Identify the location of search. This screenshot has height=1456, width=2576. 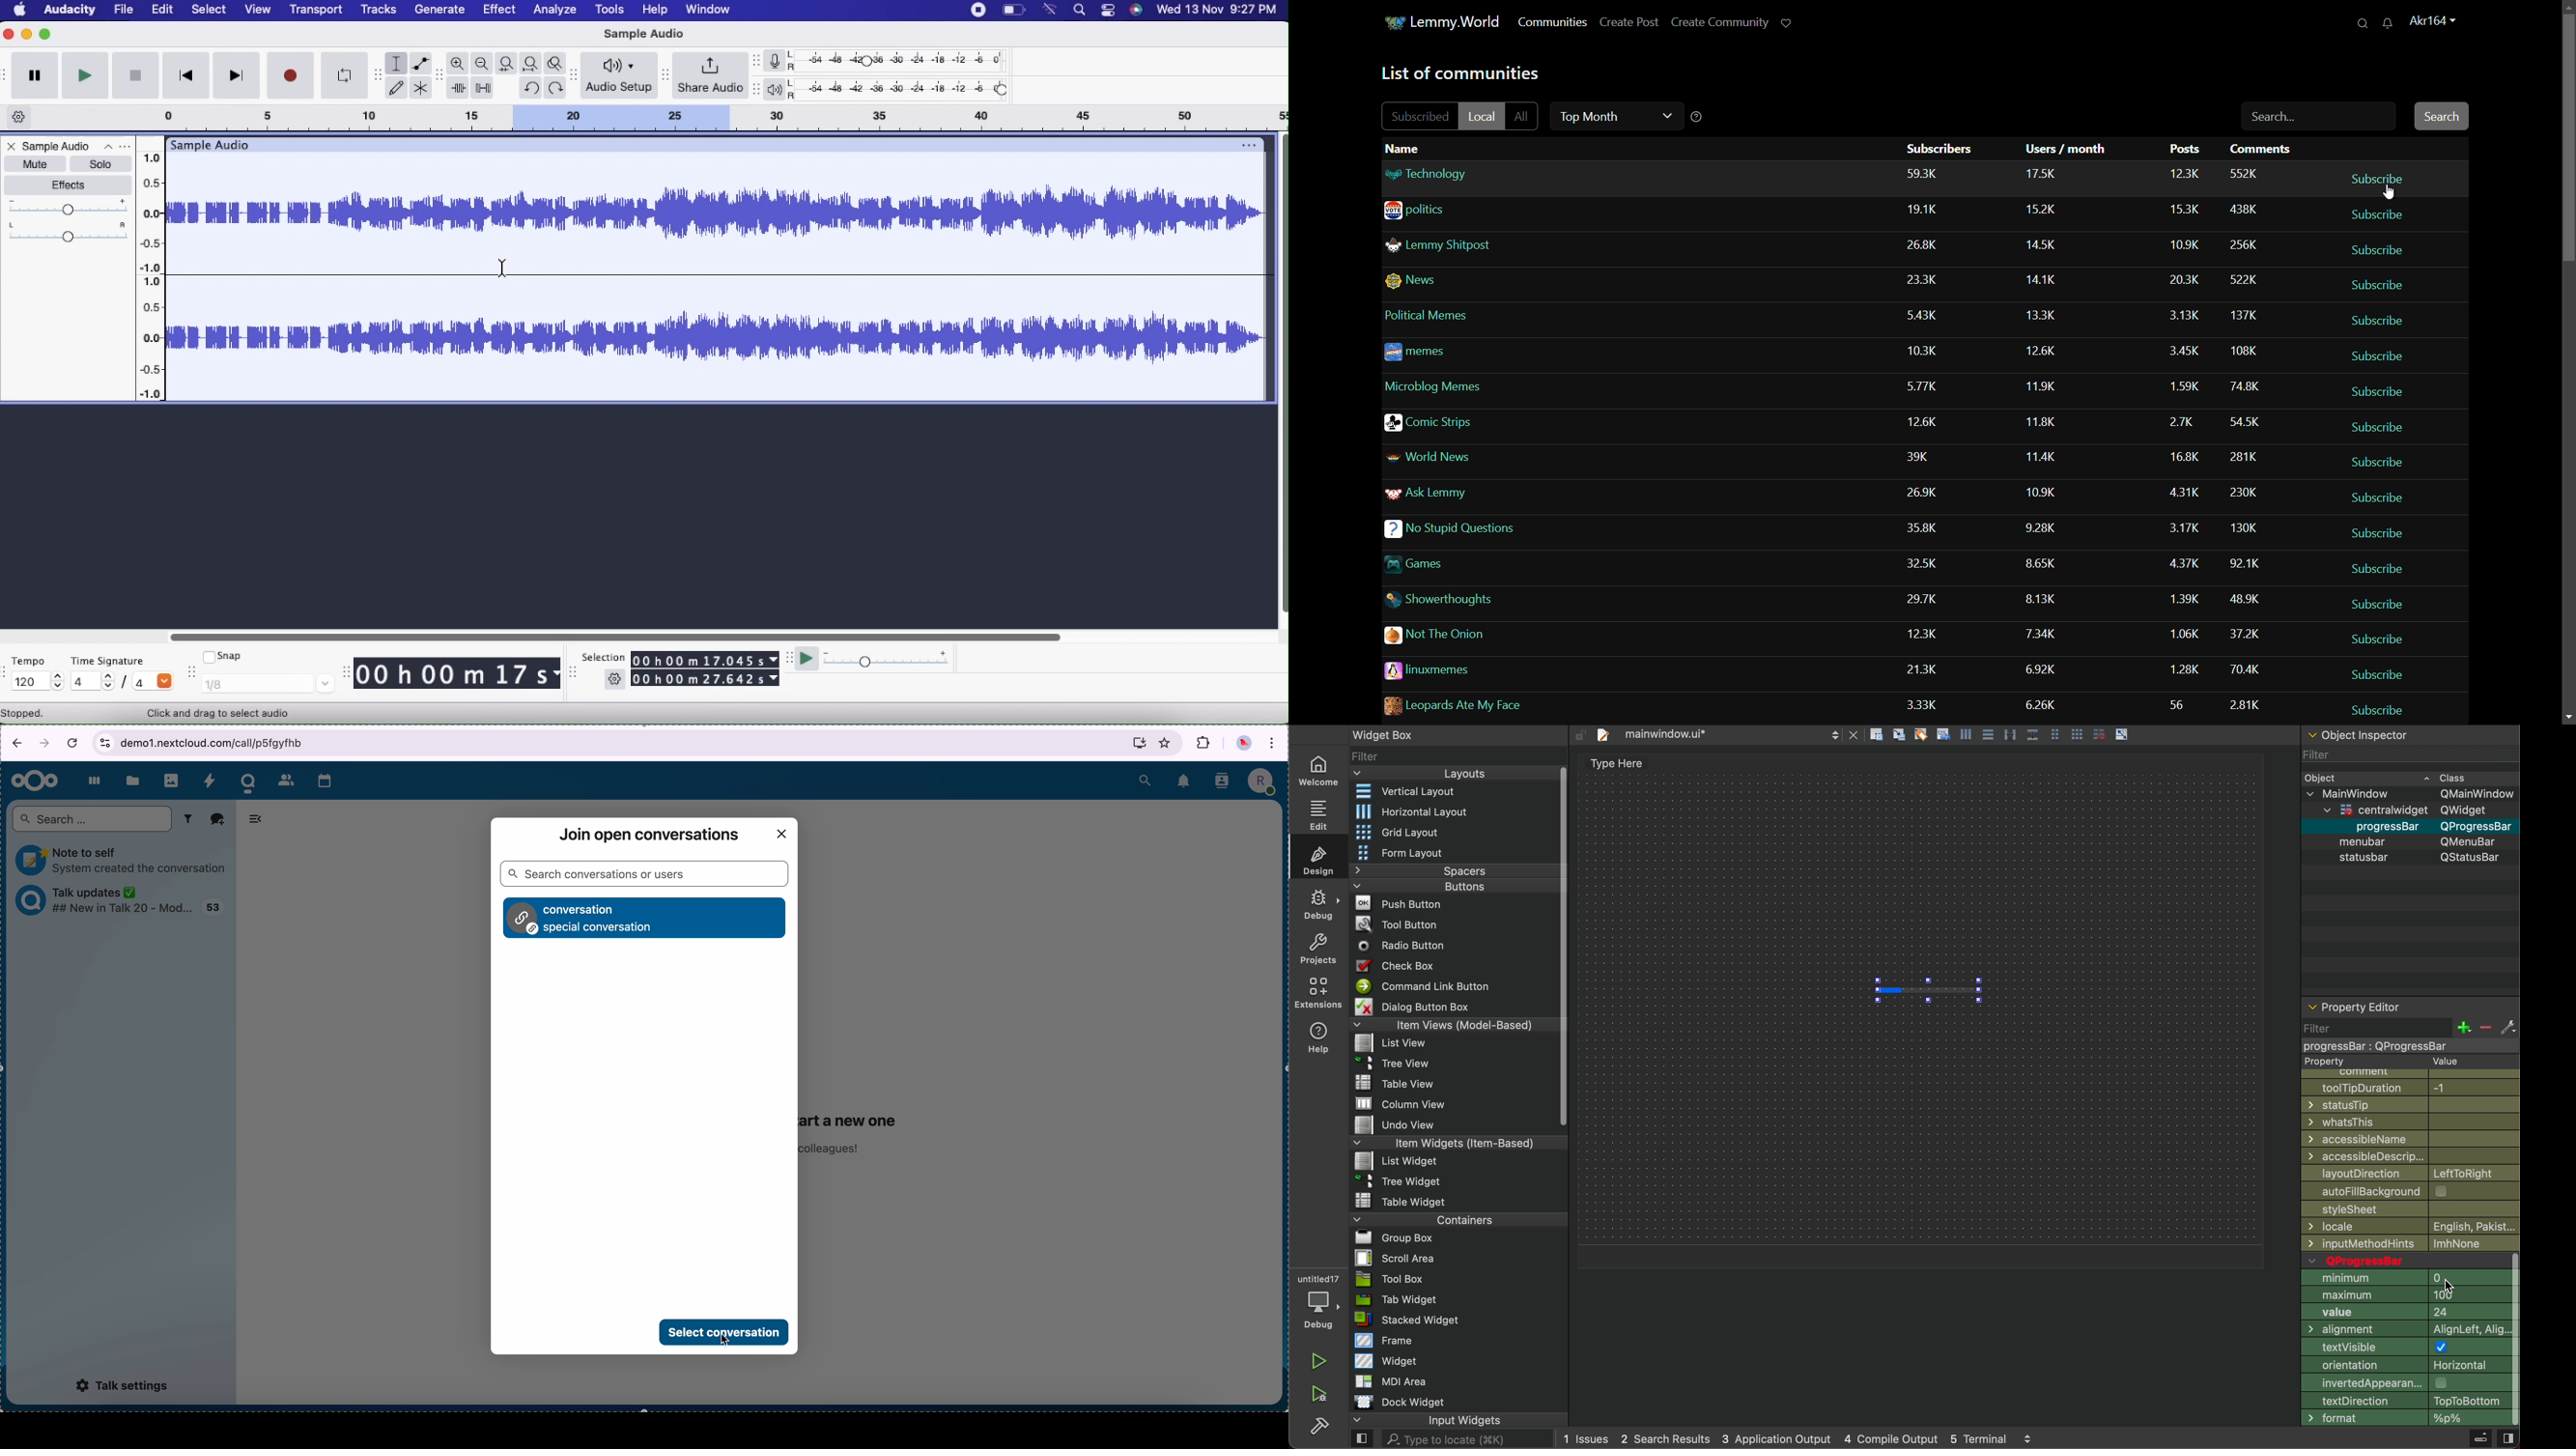
(1143, 780).